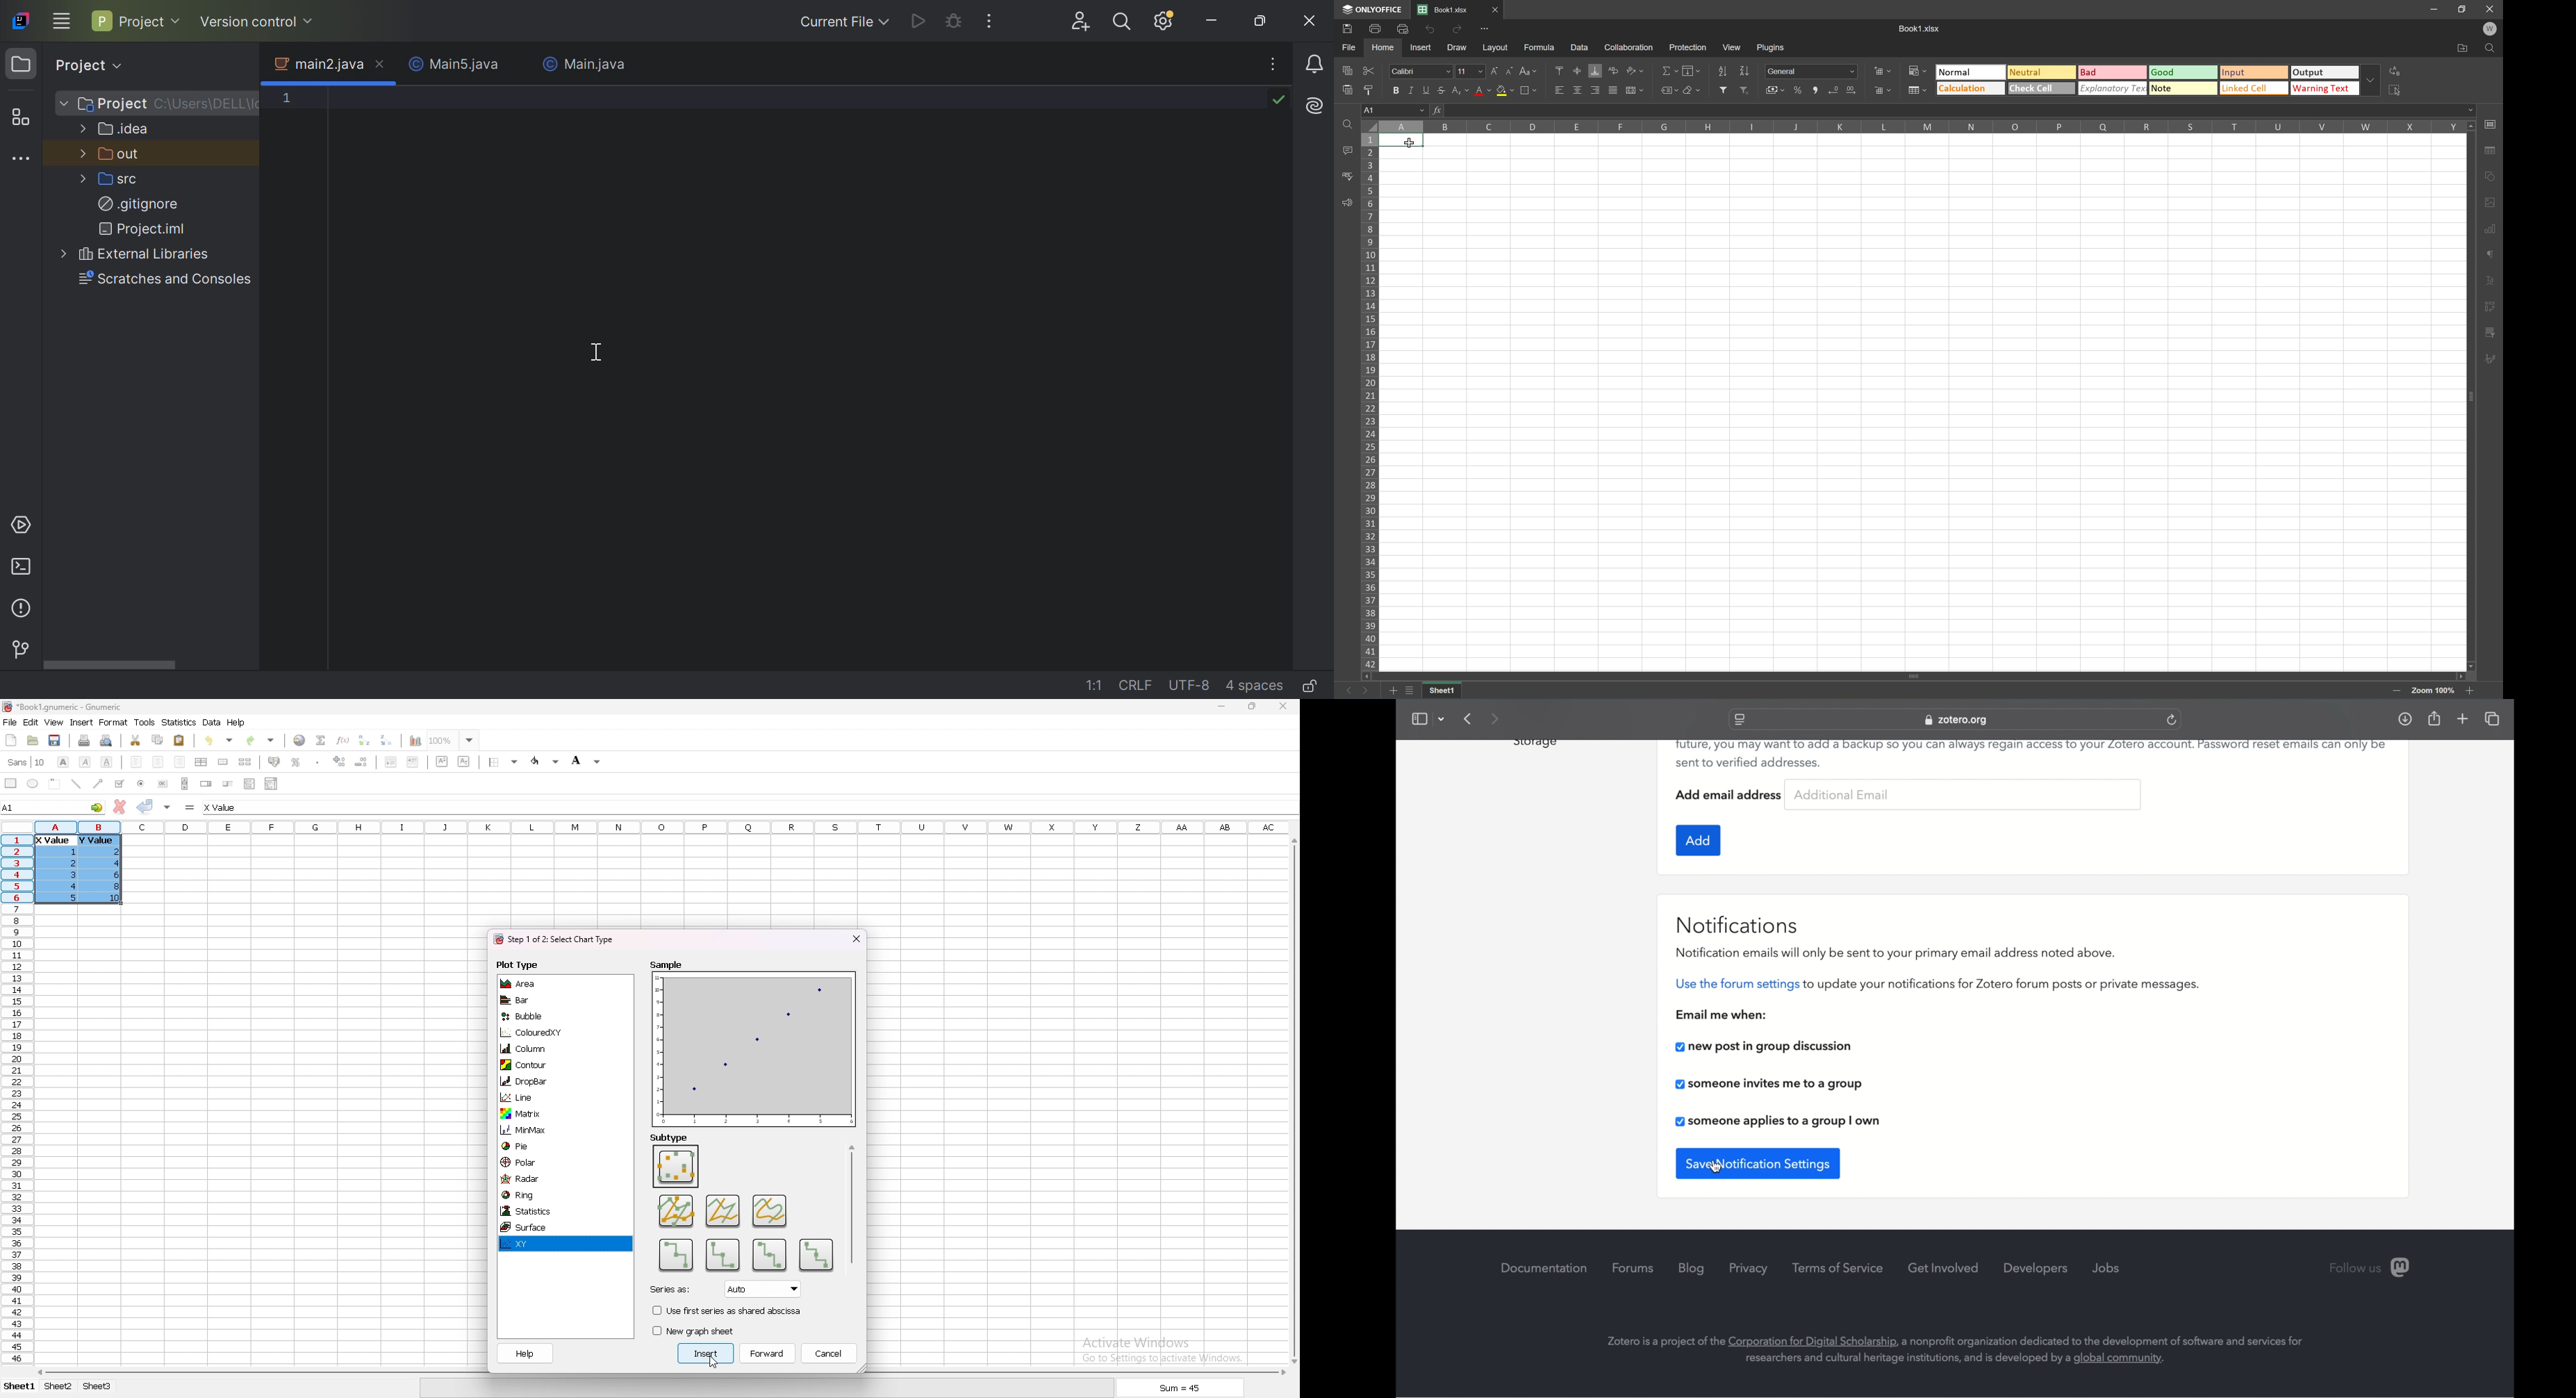  I want to click on subtype, so click(771, 1210).